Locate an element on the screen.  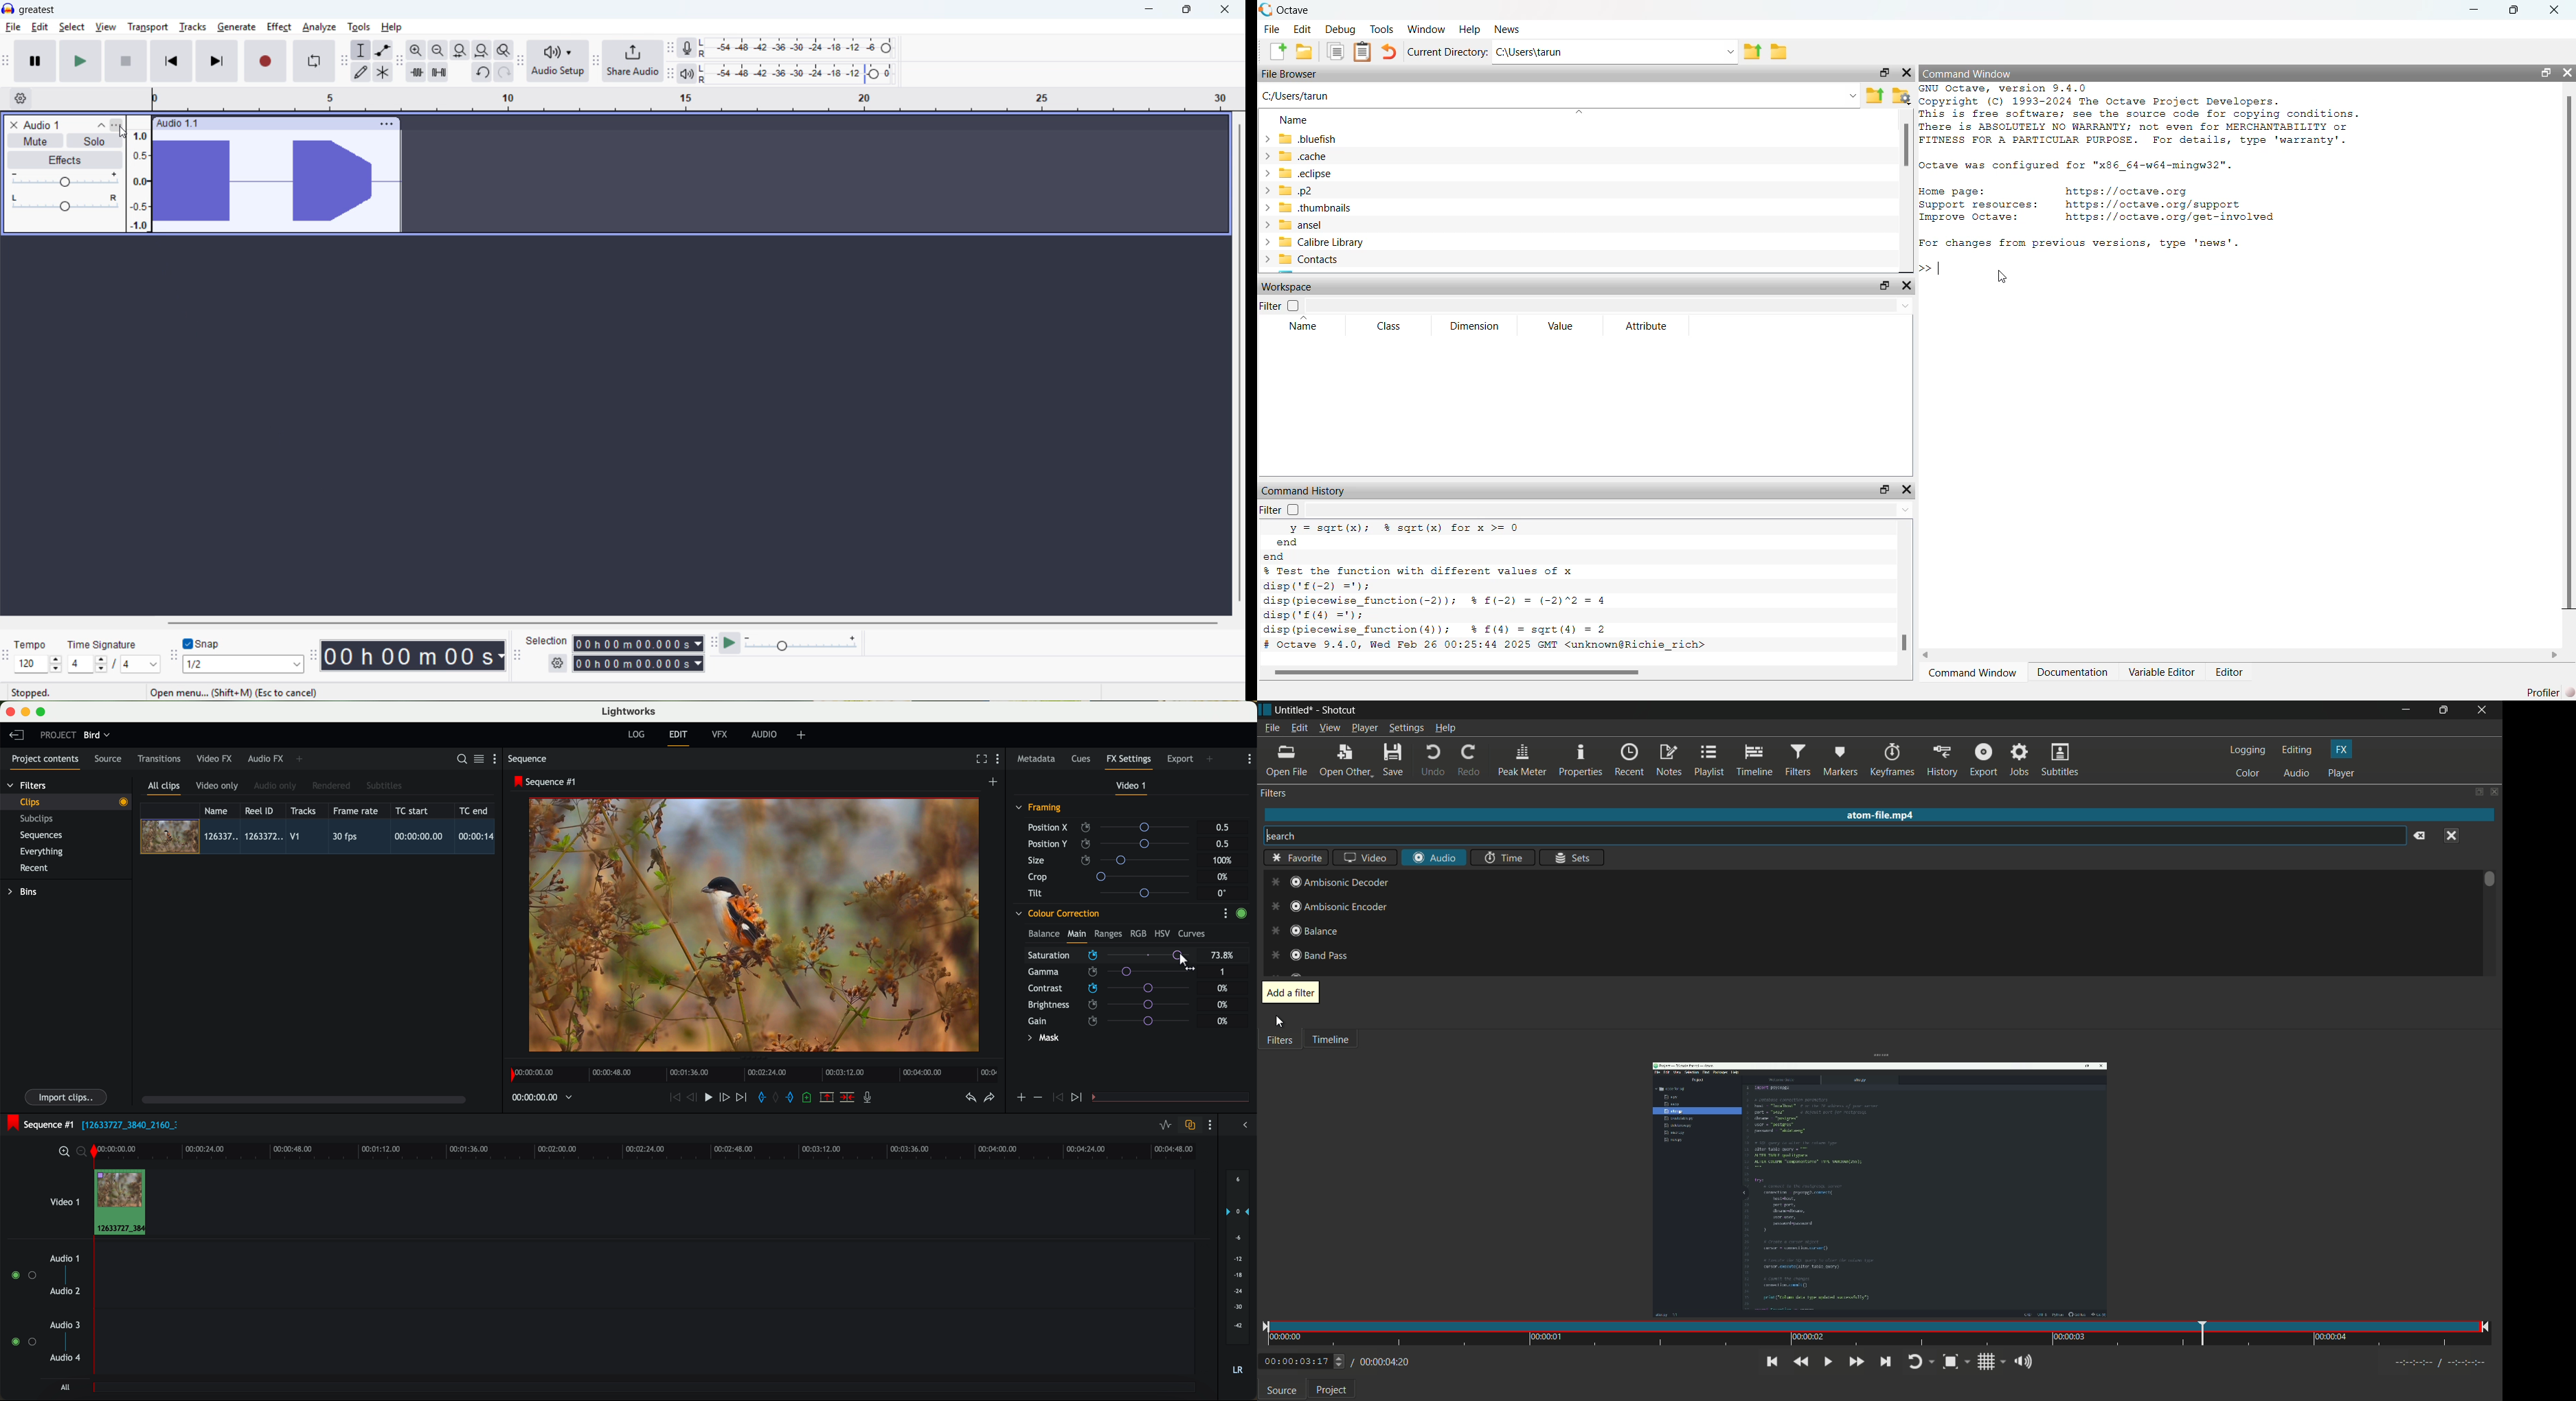
Command Window is located at coordinates (1967, 73).